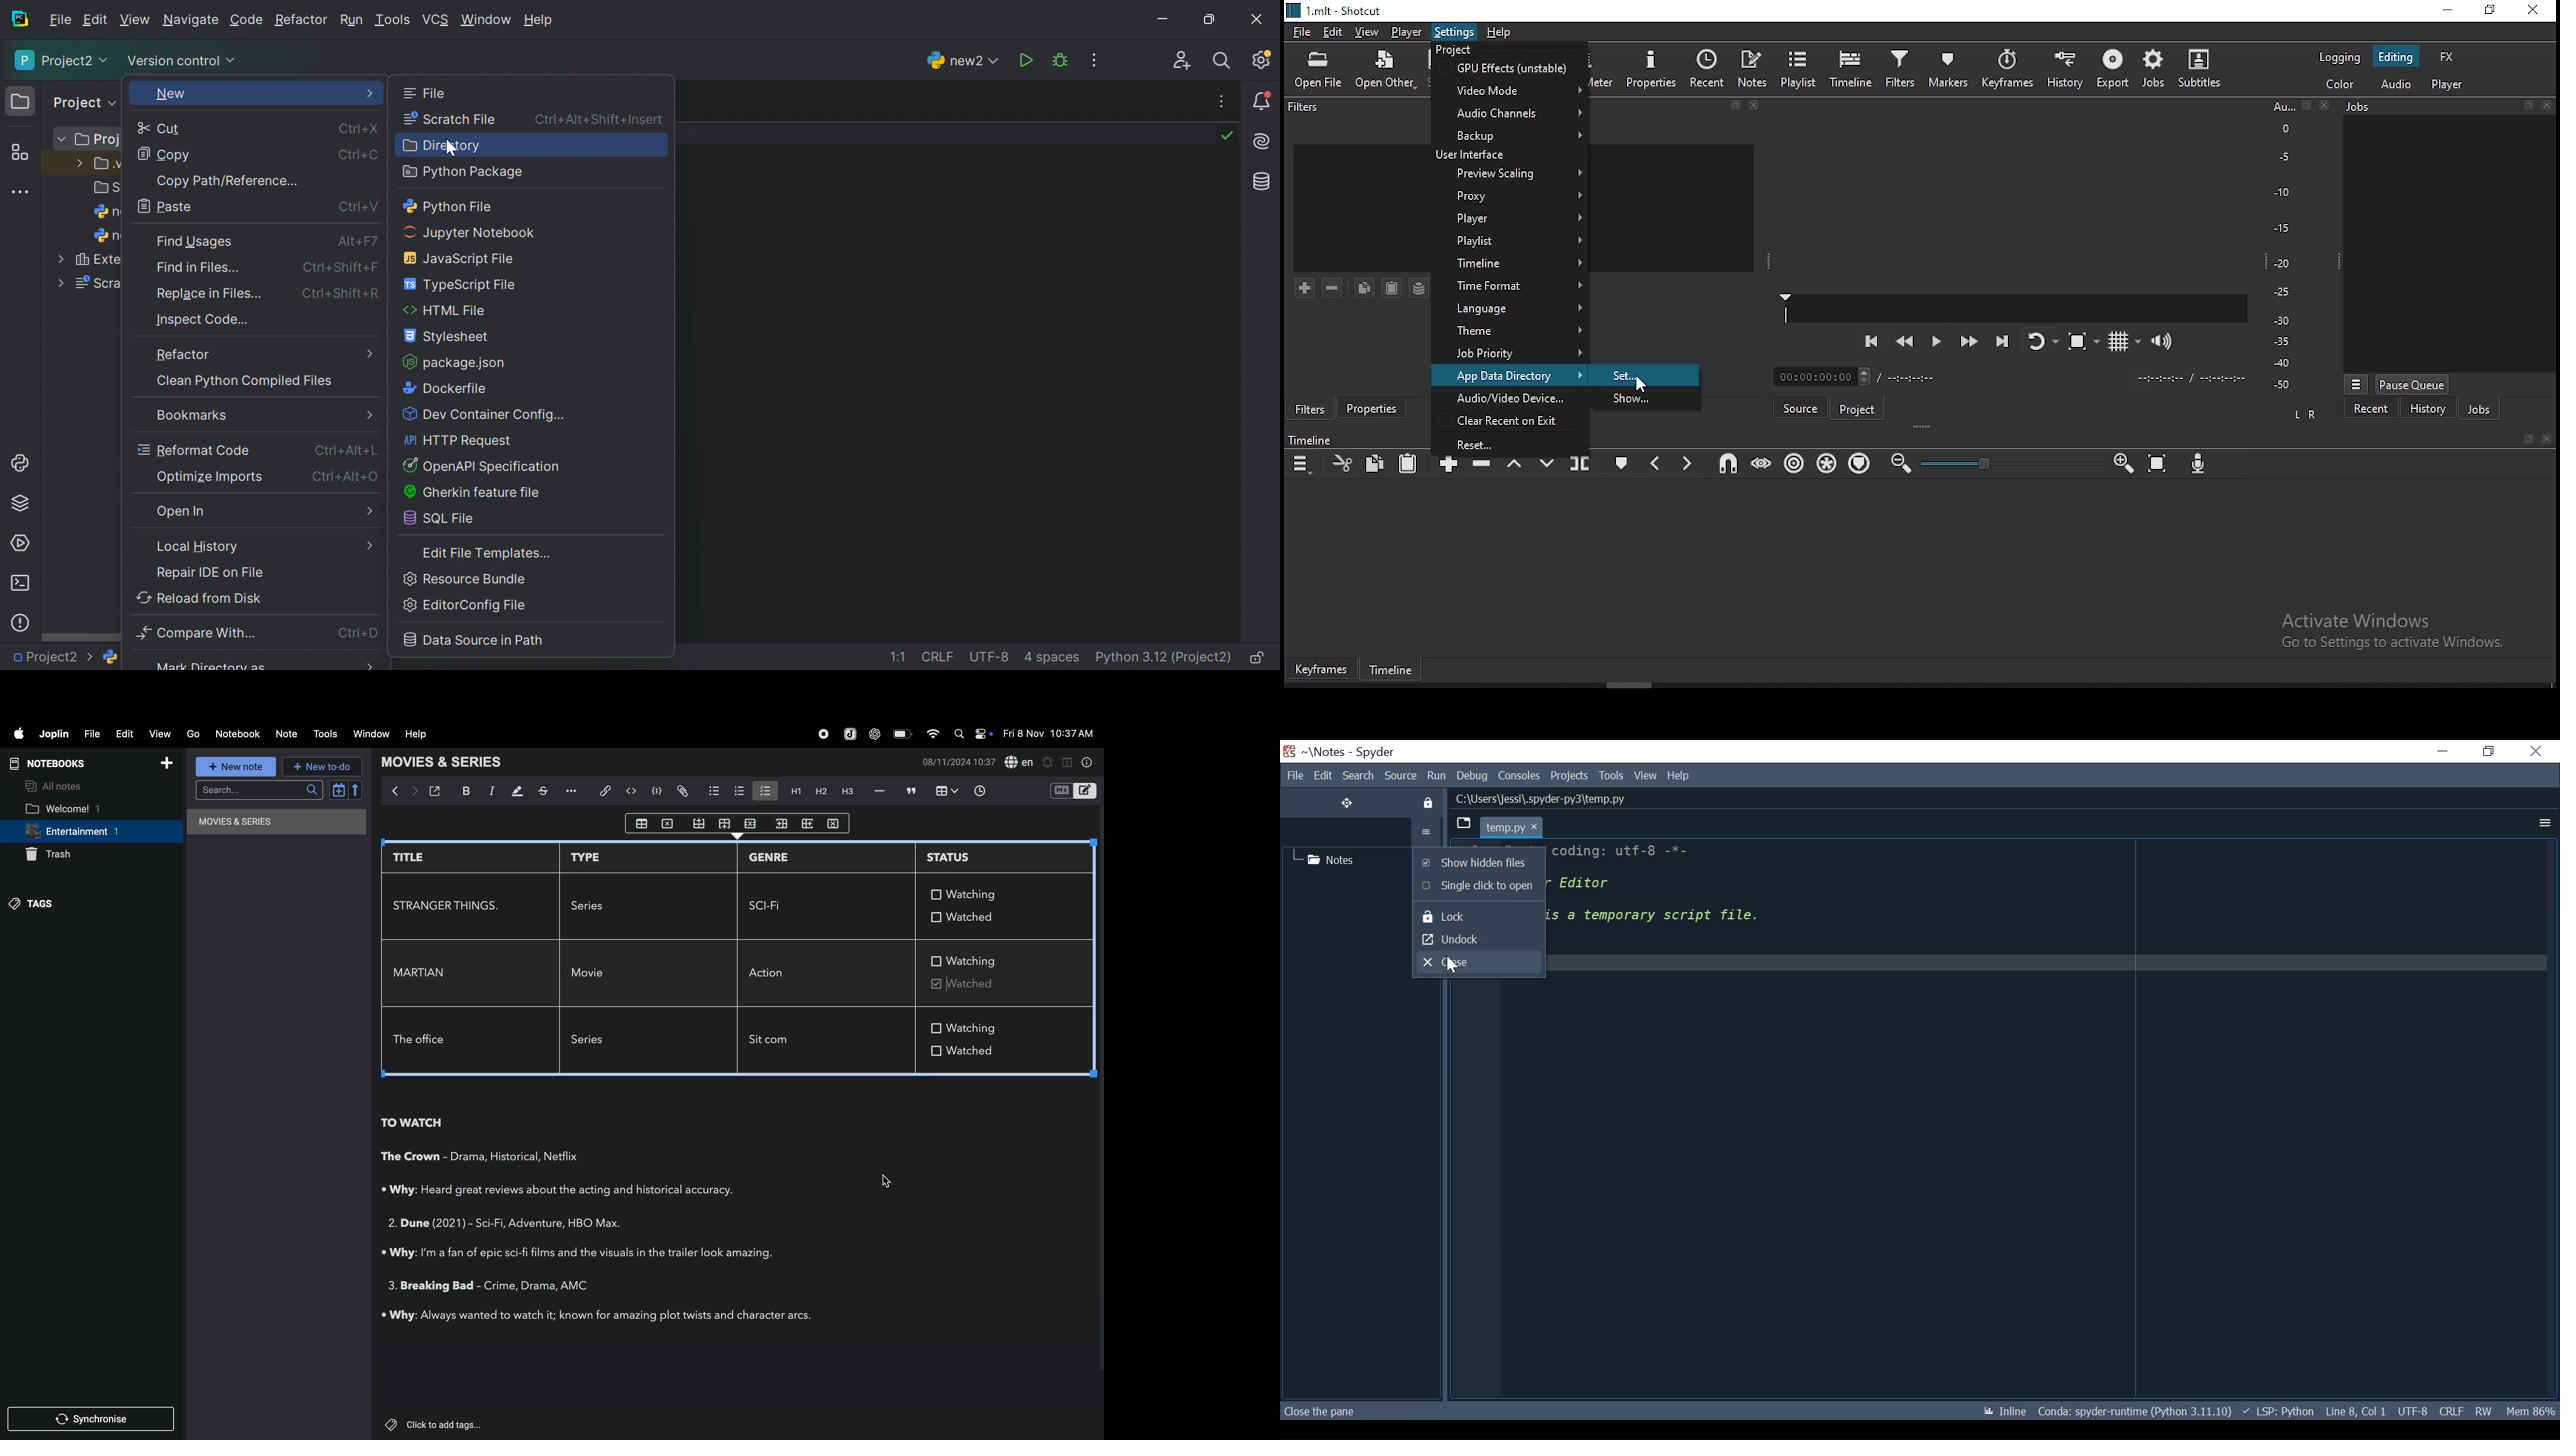  Describe the element at coordinates (631, 791) in the screenshot. I see `code editor` at that location.